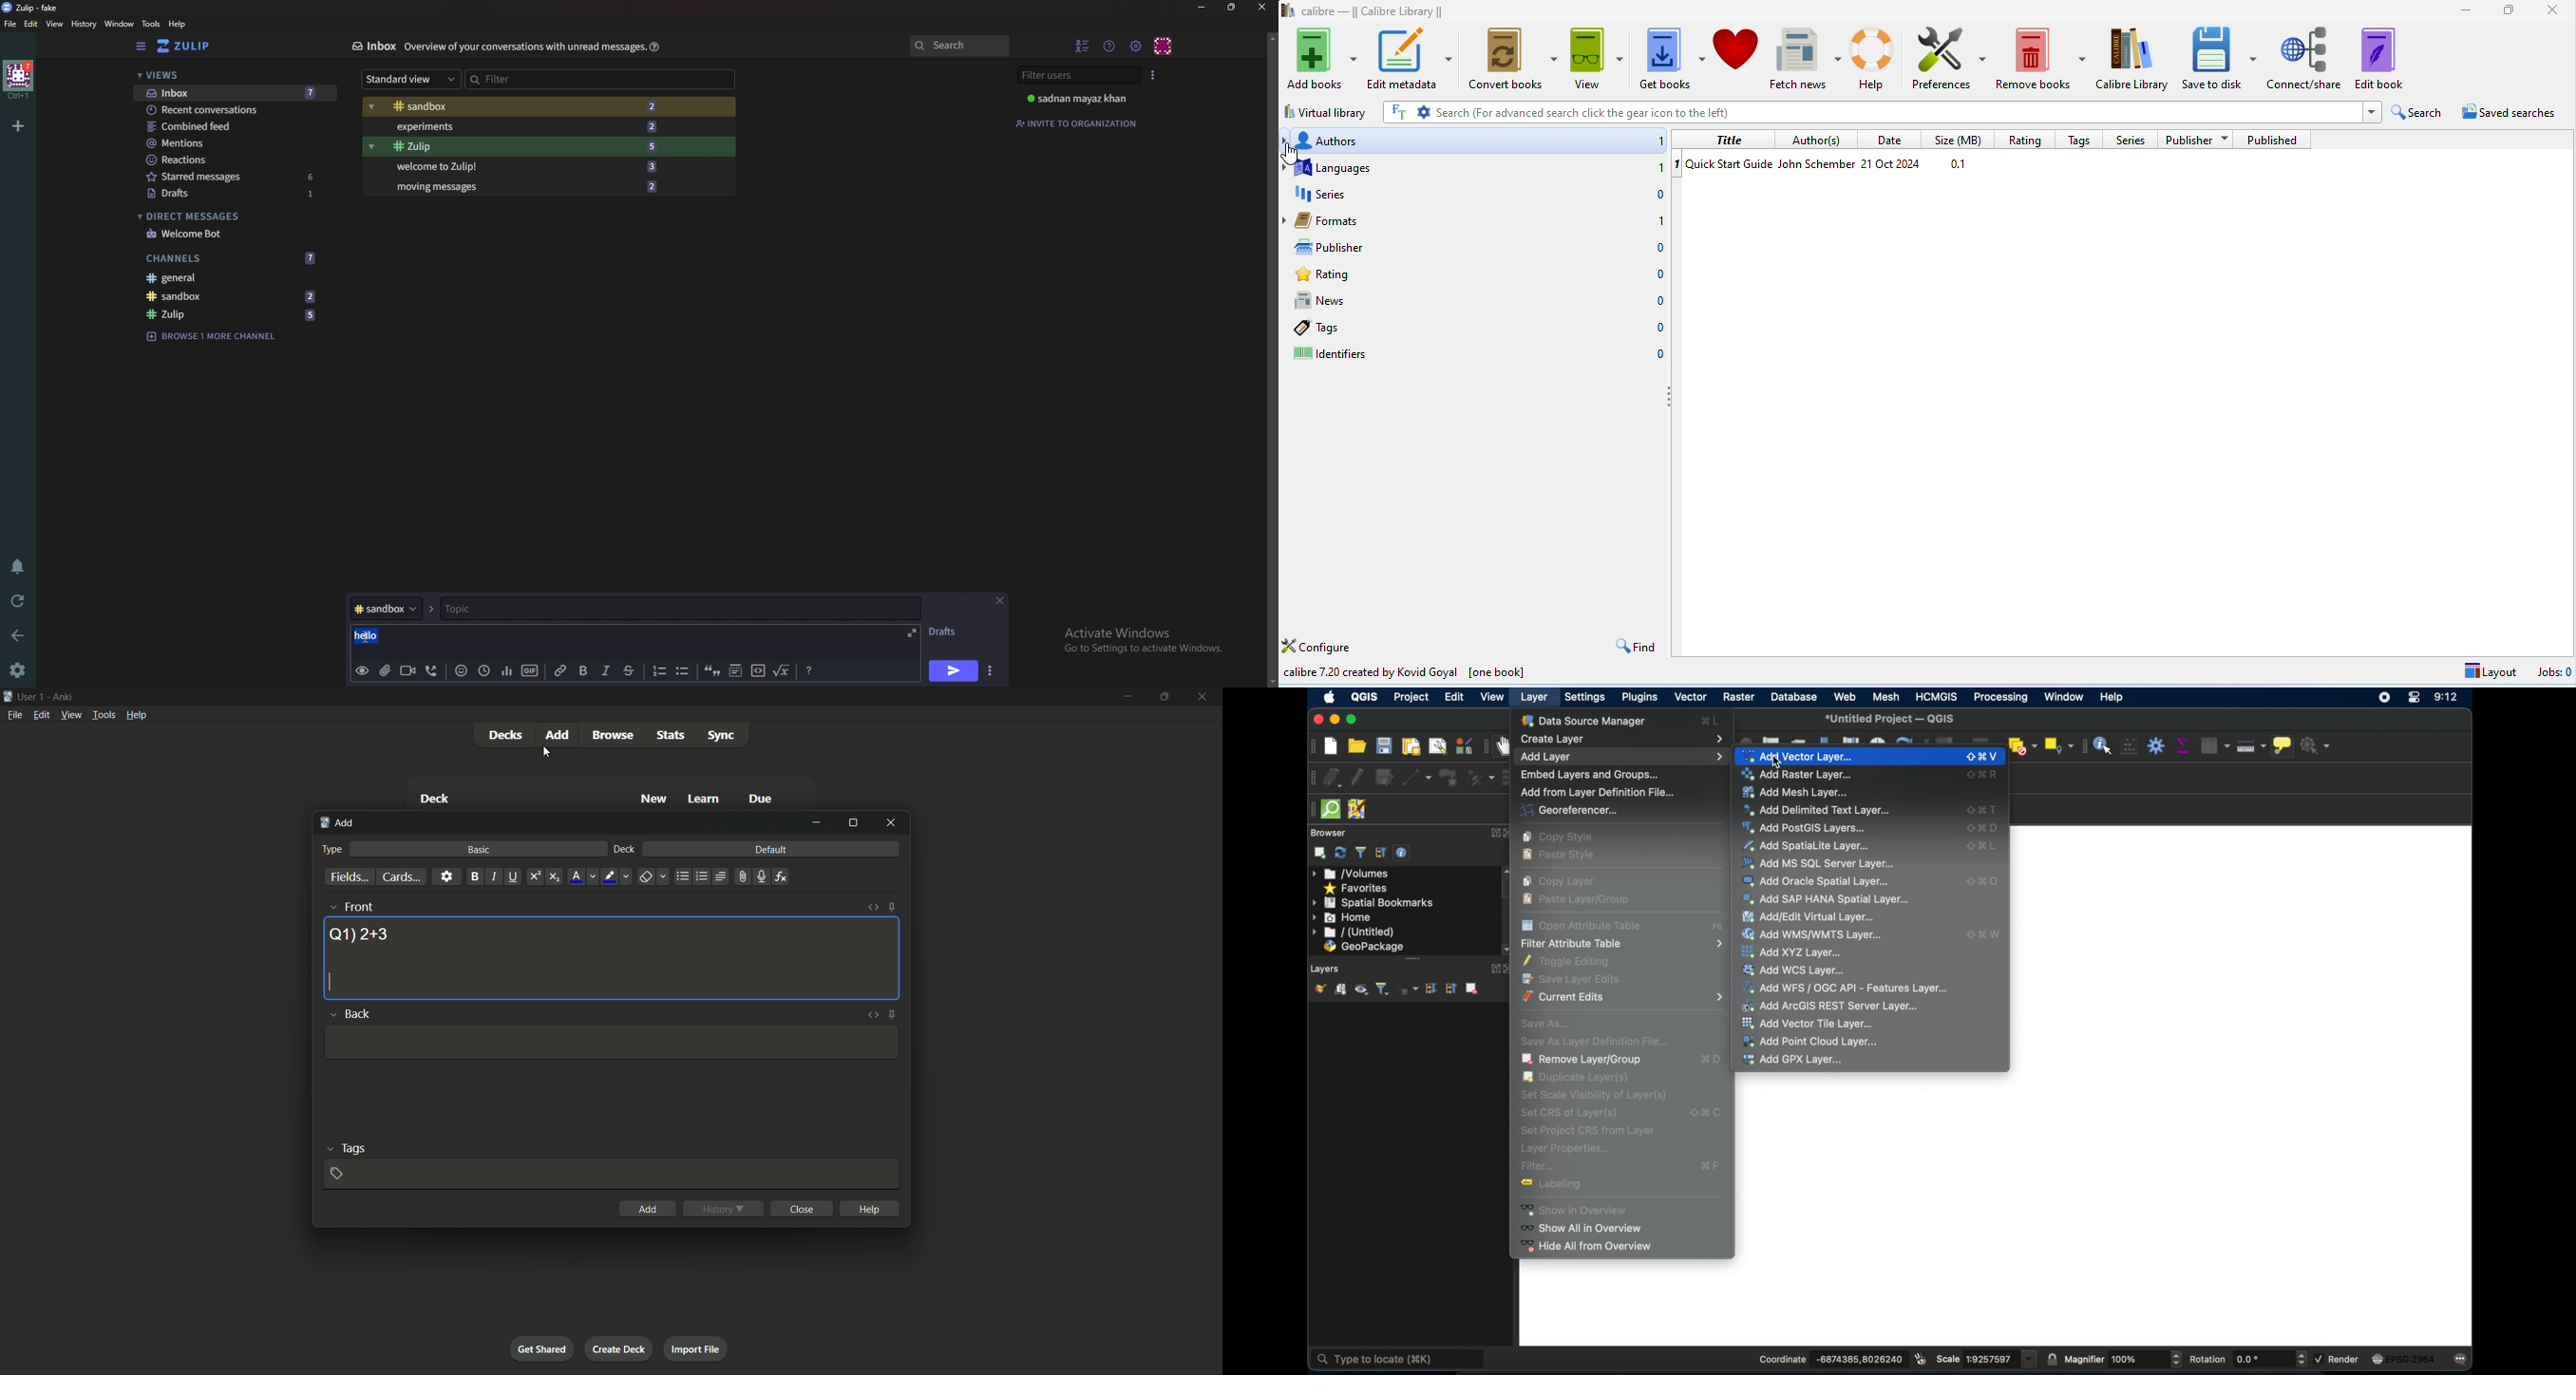 The image size is (2576, 1400). What do you see at coordinates (758, 672) in the screenshot?
I see `code` at bounding box center [758, 672].